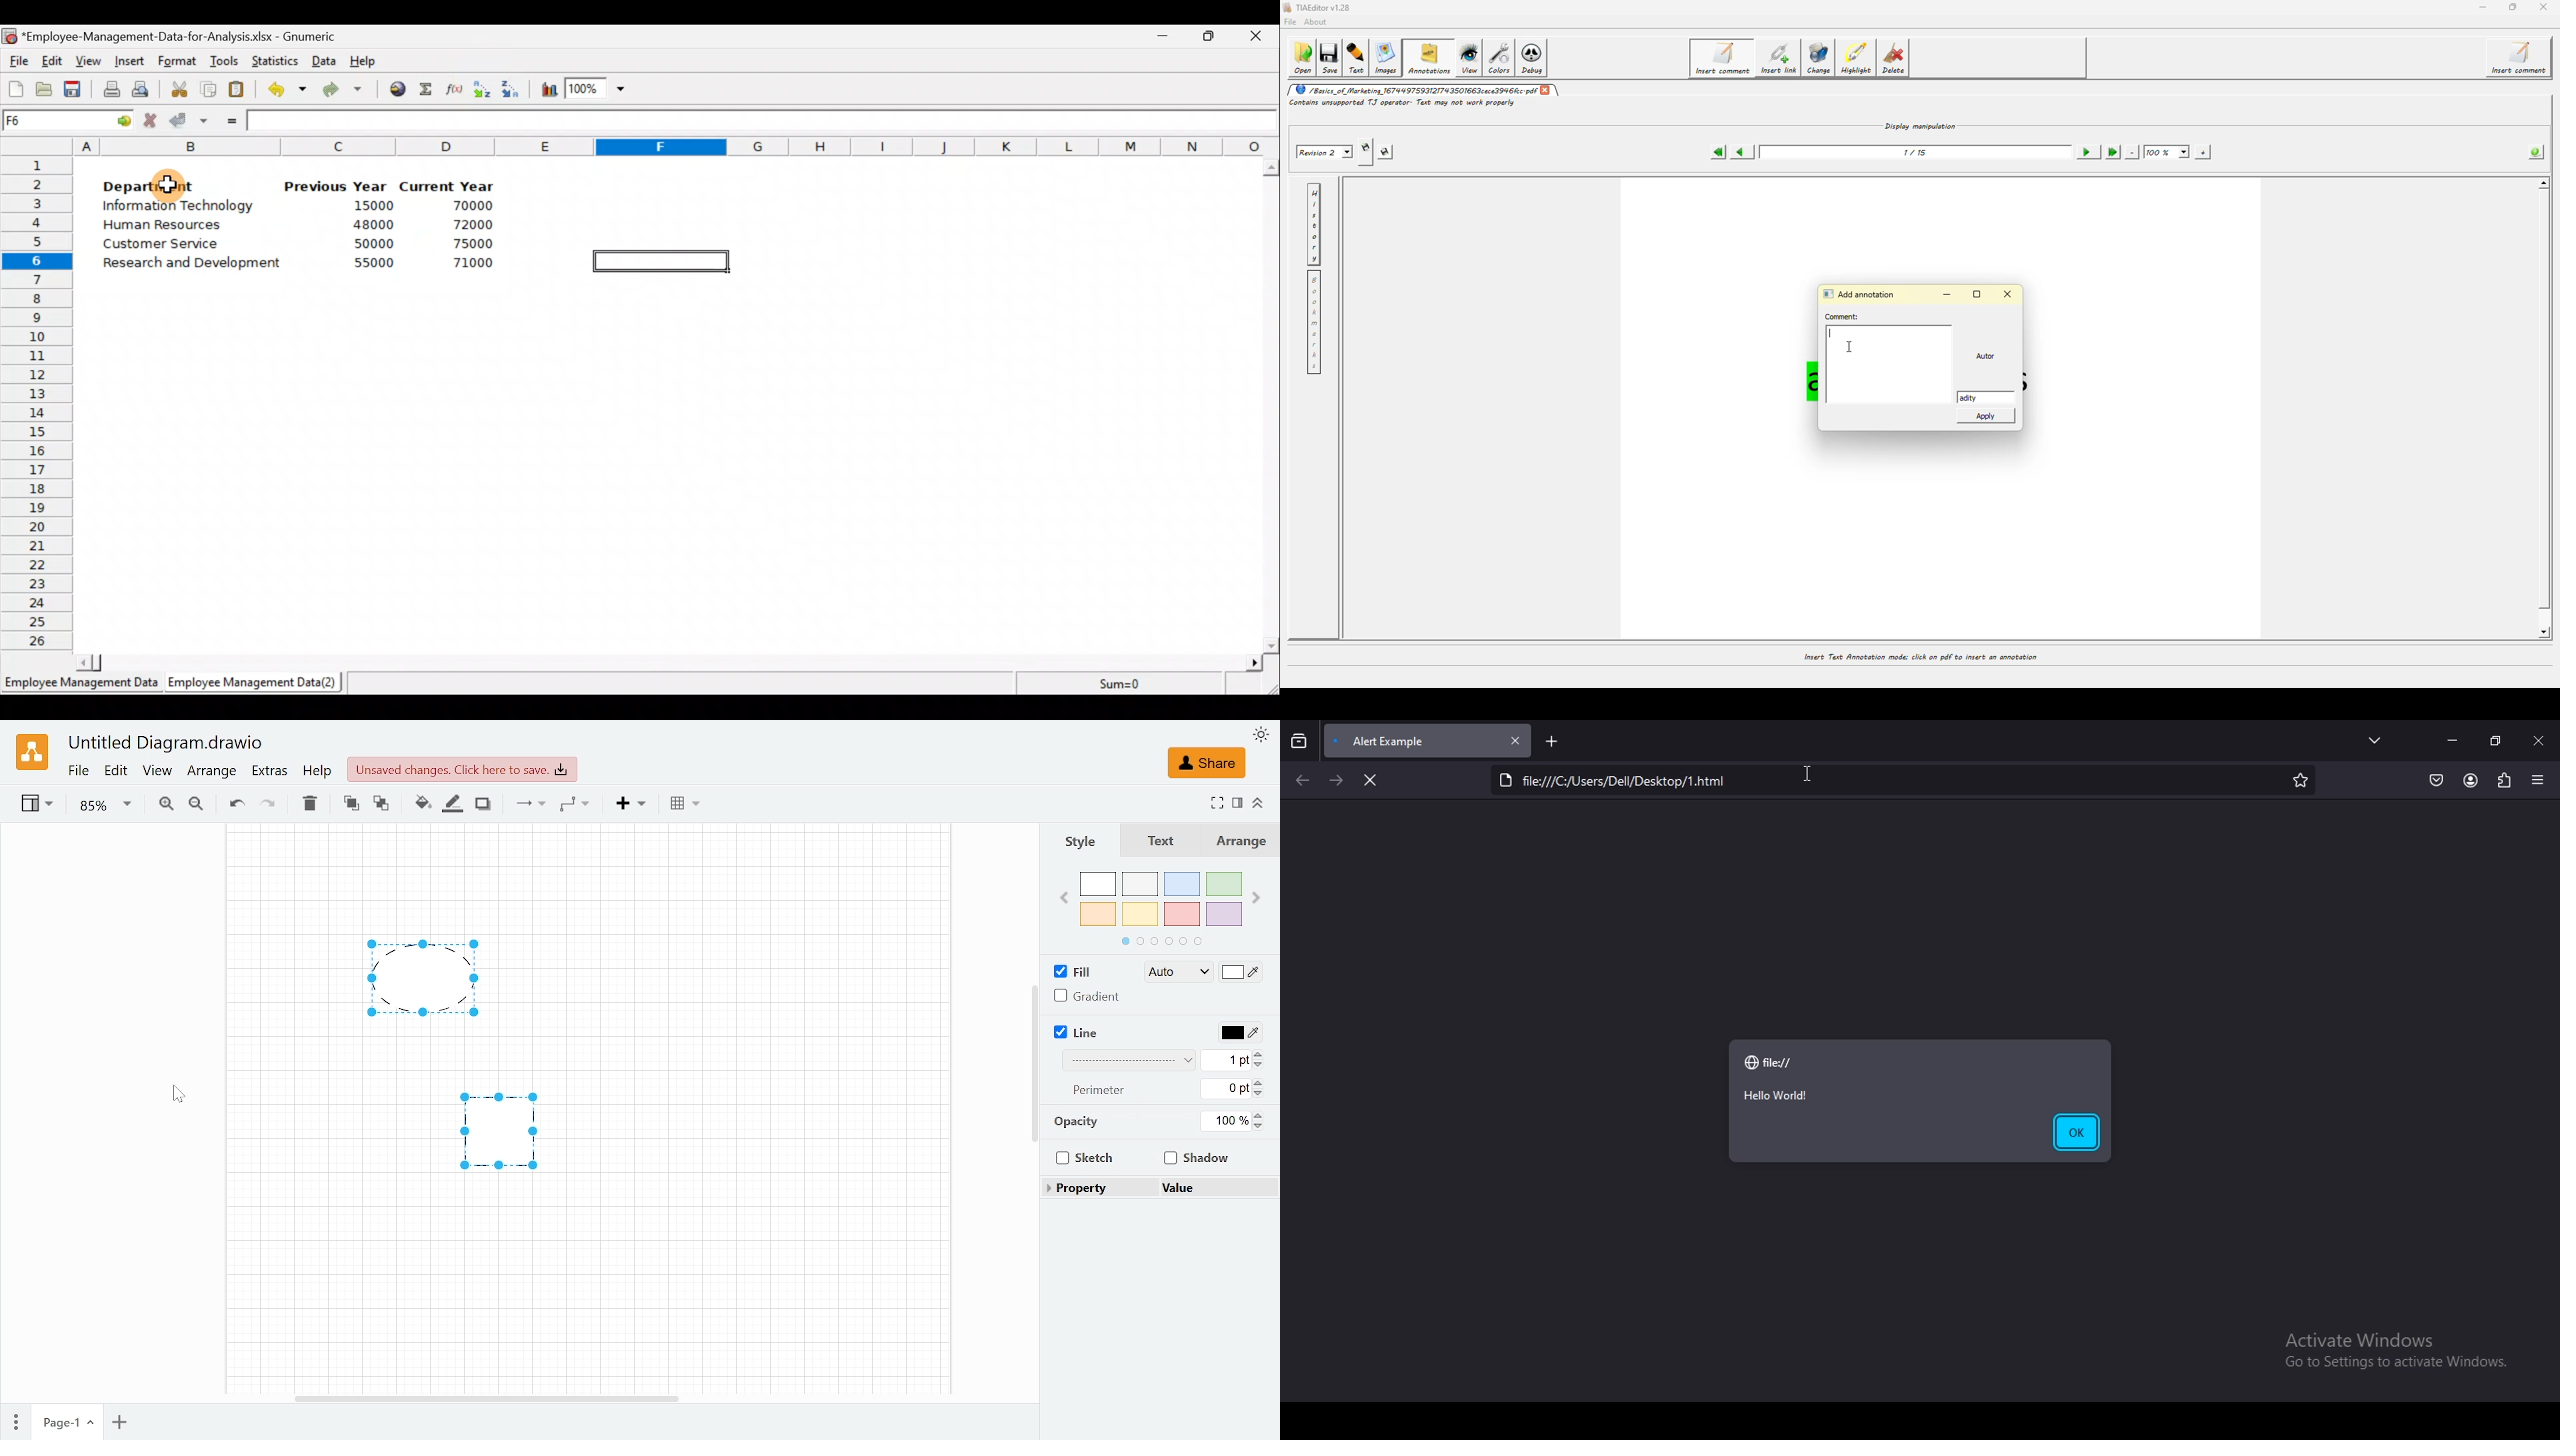  I want to click on Department, so click(147, 183).